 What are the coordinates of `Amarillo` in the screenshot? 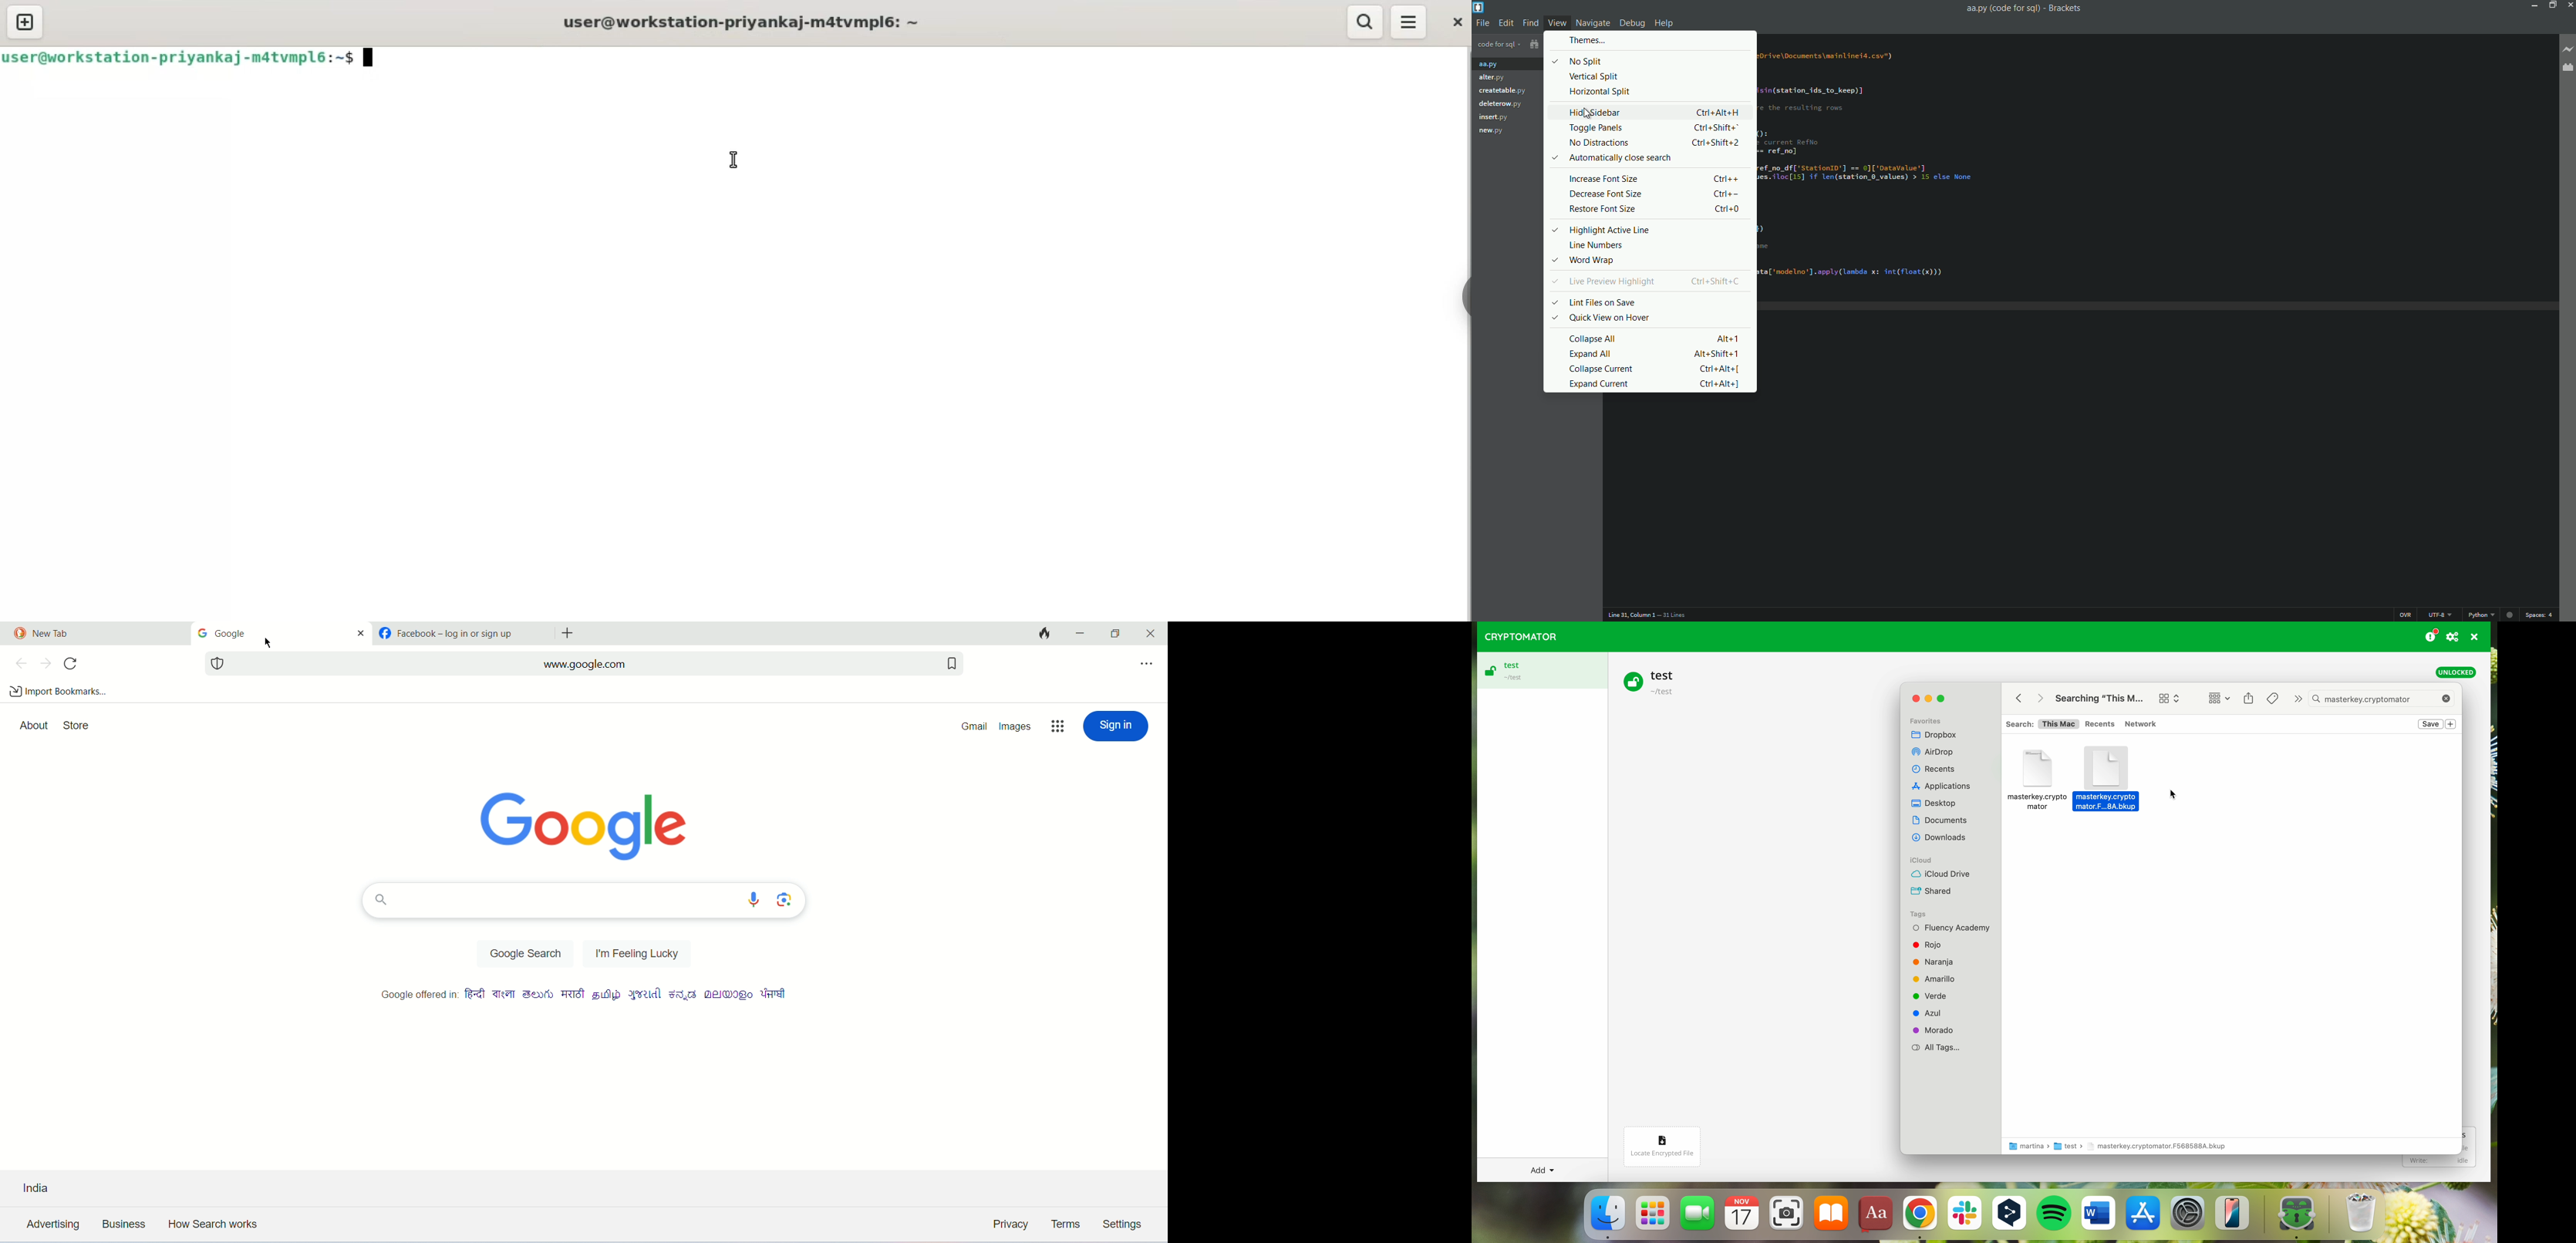 It's located at (1941, 979).